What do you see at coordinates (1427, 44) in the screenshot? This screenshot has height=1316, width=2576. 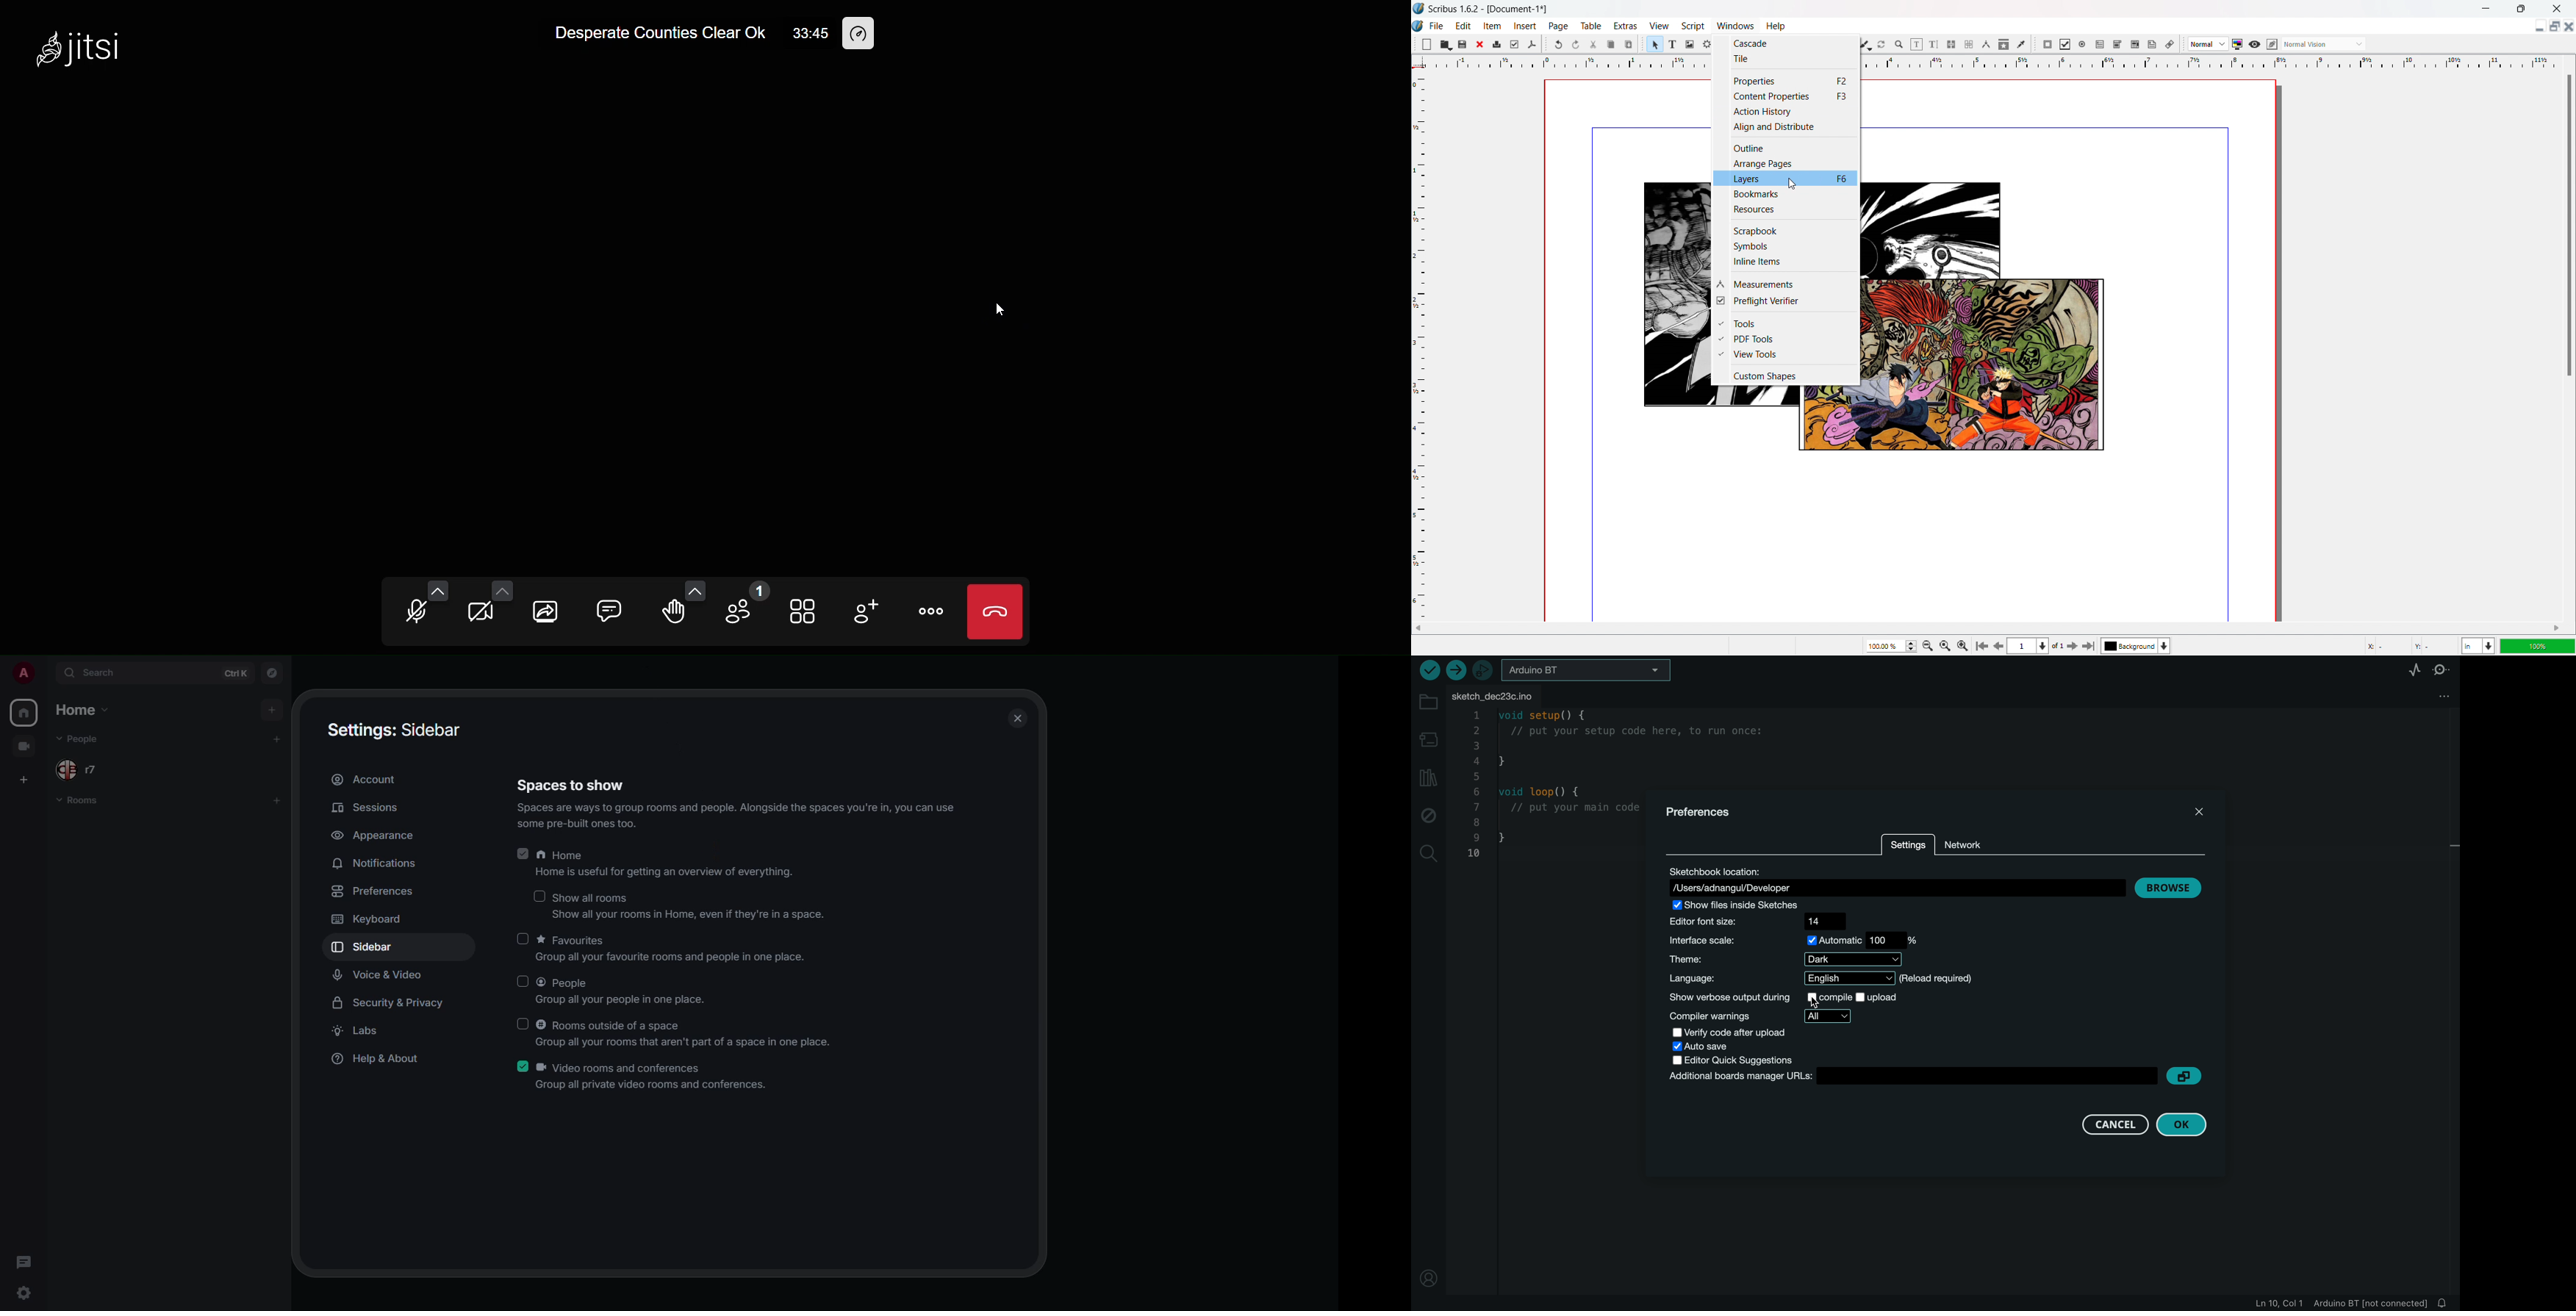 I see `new` at bounding box center [1427, 44].